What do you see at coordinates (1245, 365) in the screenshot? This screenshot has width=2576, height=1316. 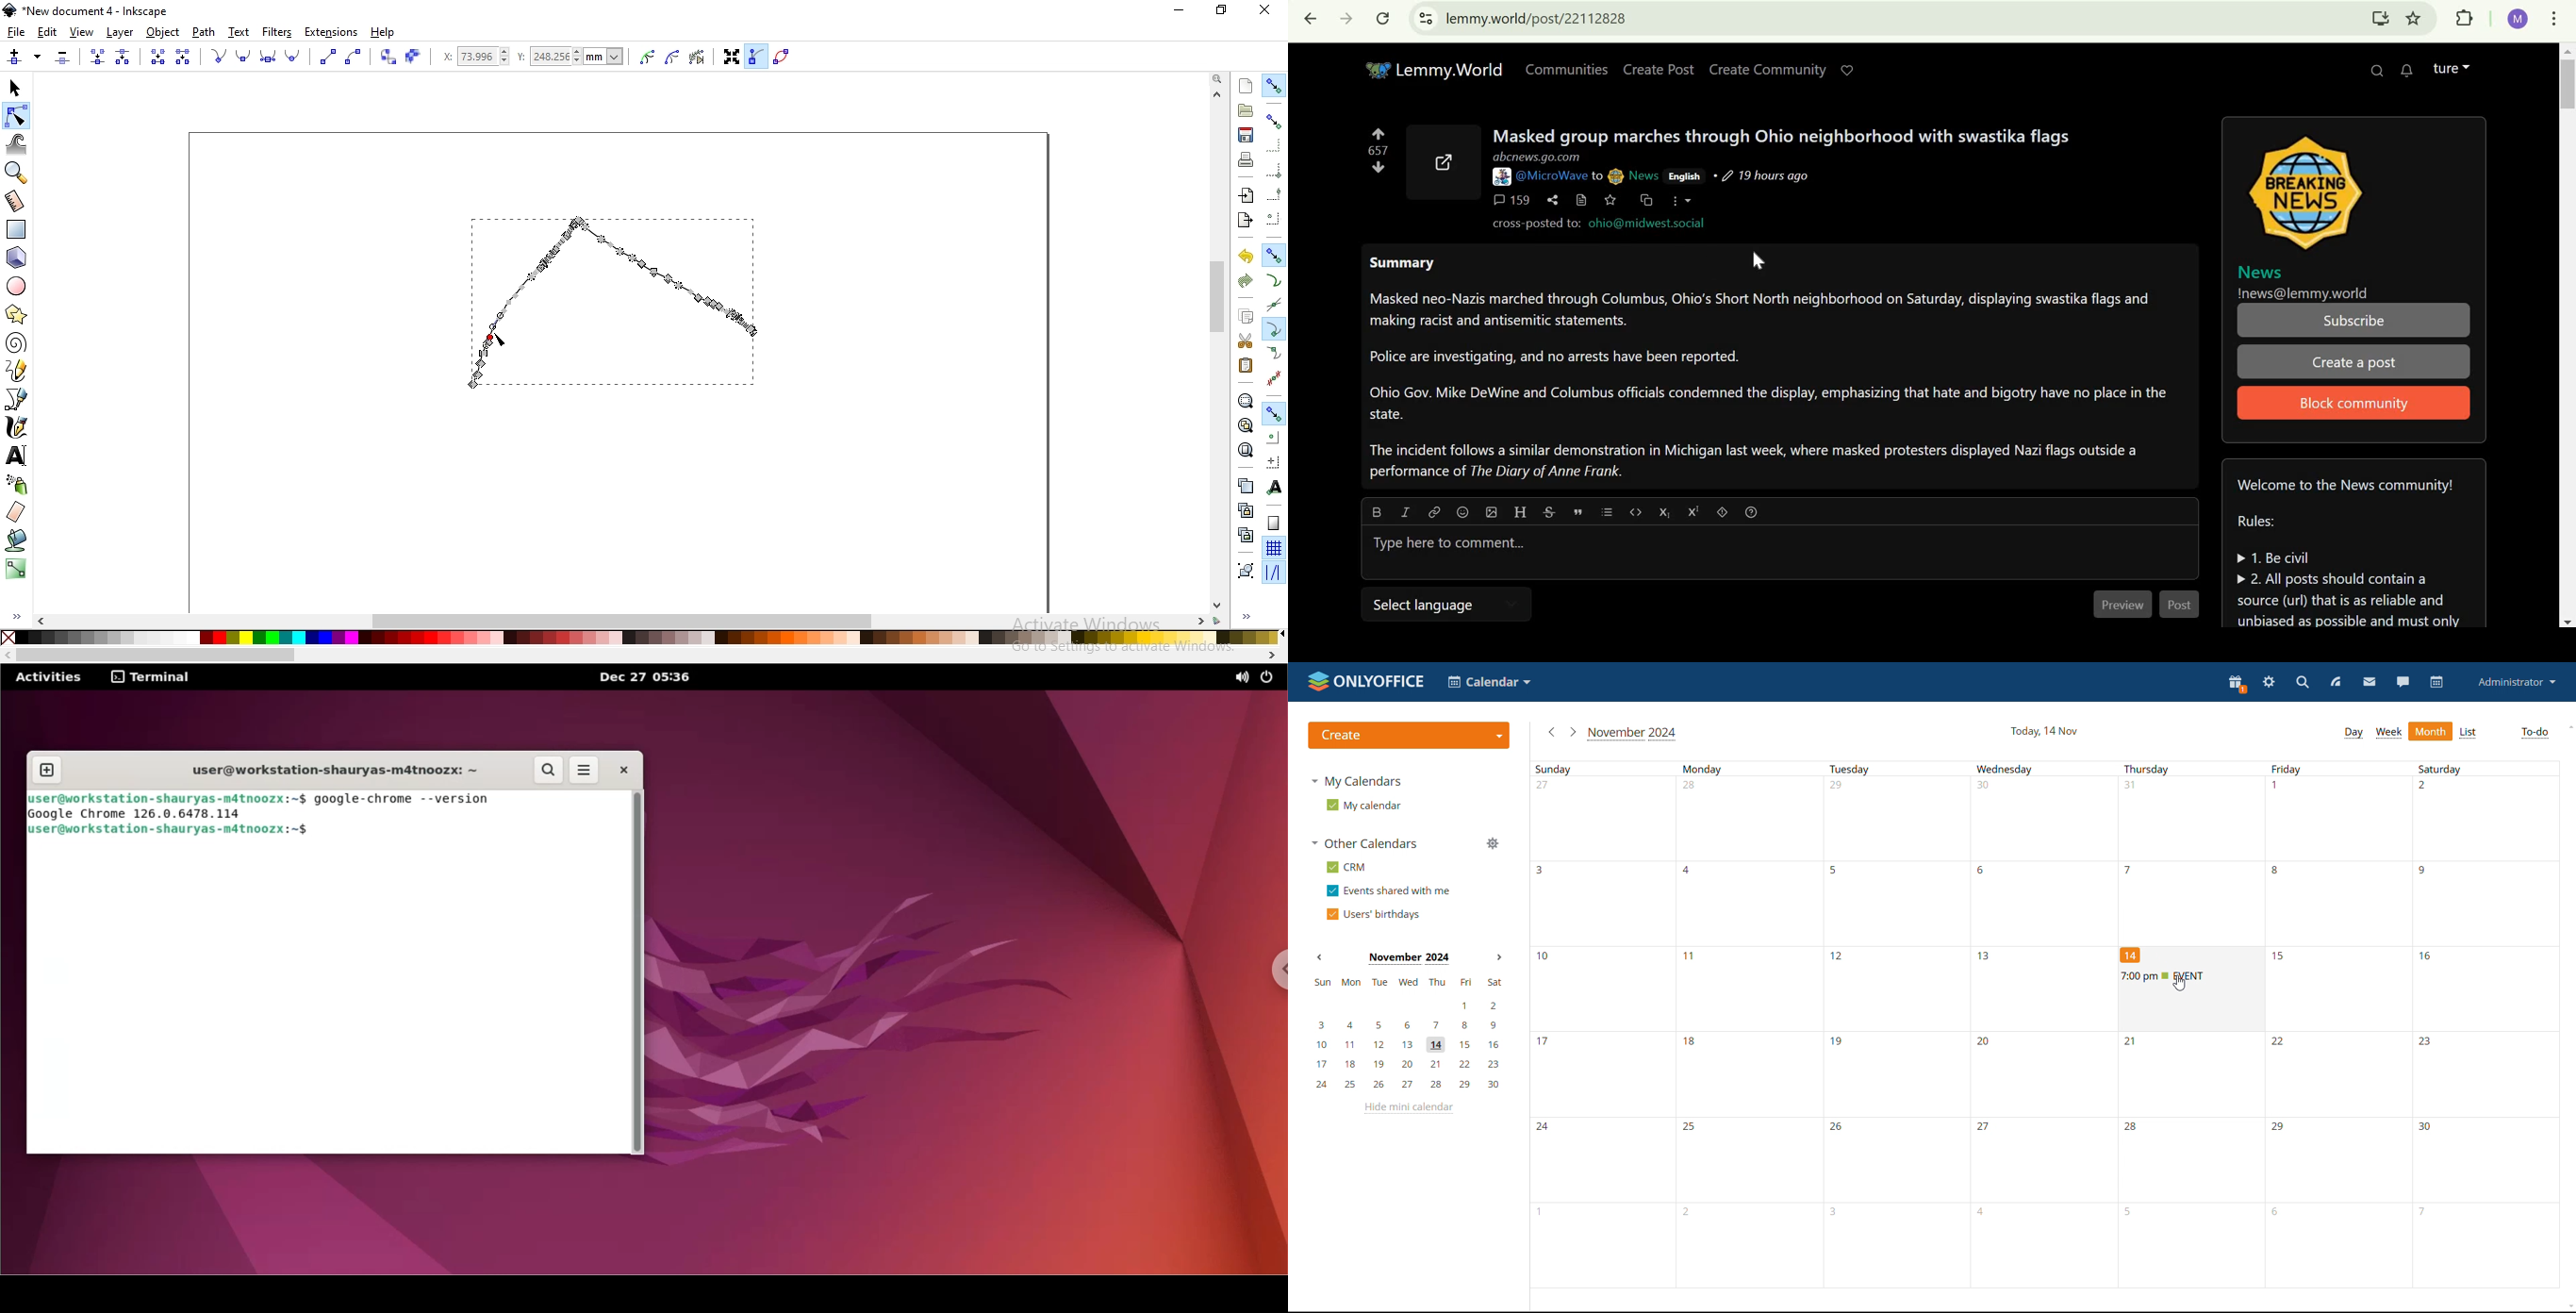 I see `paste` at bounding box center [1245, 365].